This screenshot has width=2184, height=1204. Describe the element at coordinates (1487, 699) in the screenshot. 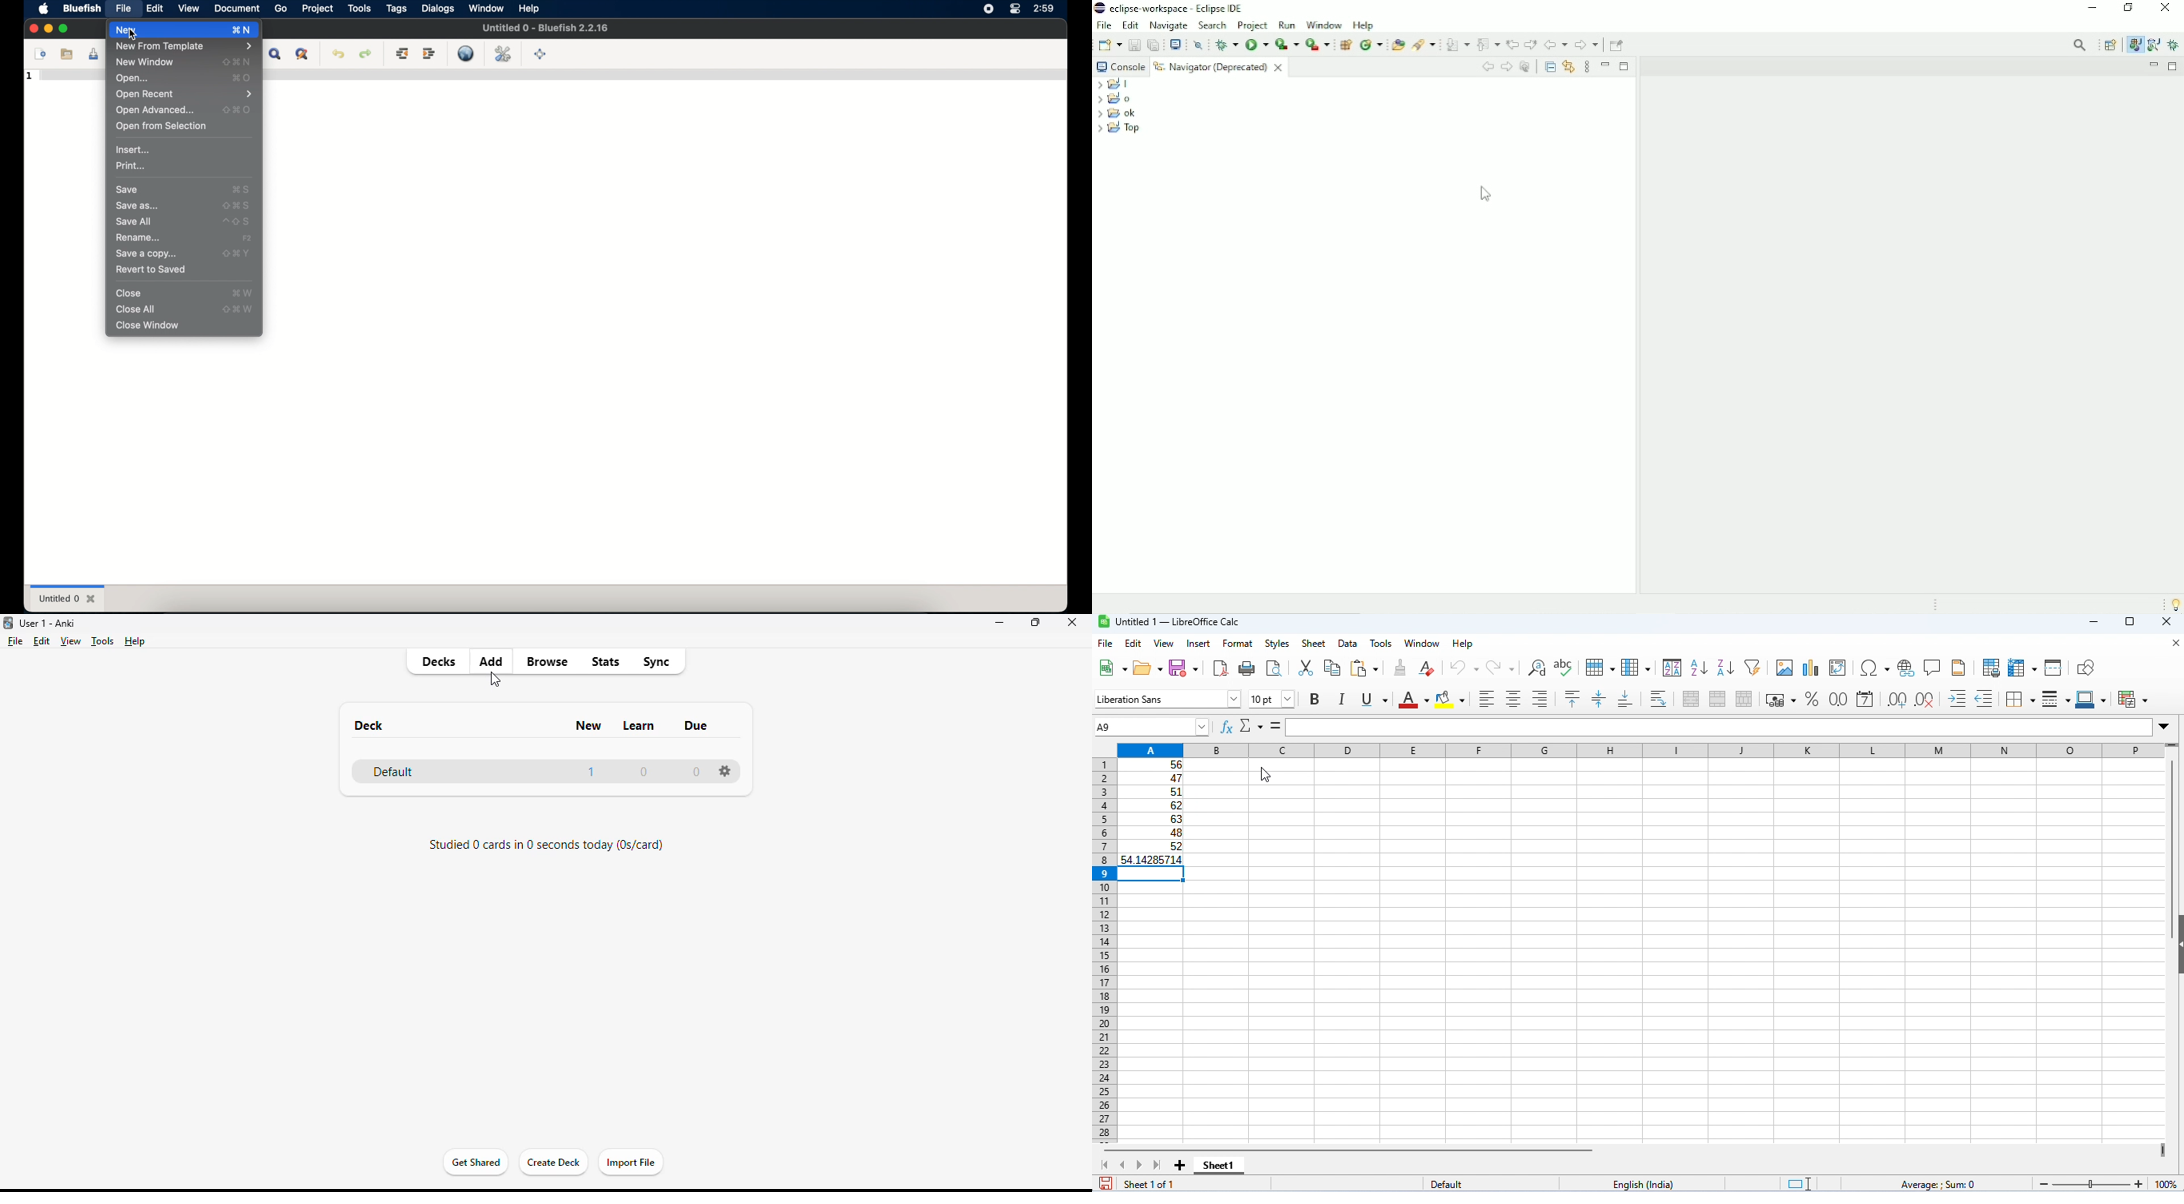

I see `align left` at that location.